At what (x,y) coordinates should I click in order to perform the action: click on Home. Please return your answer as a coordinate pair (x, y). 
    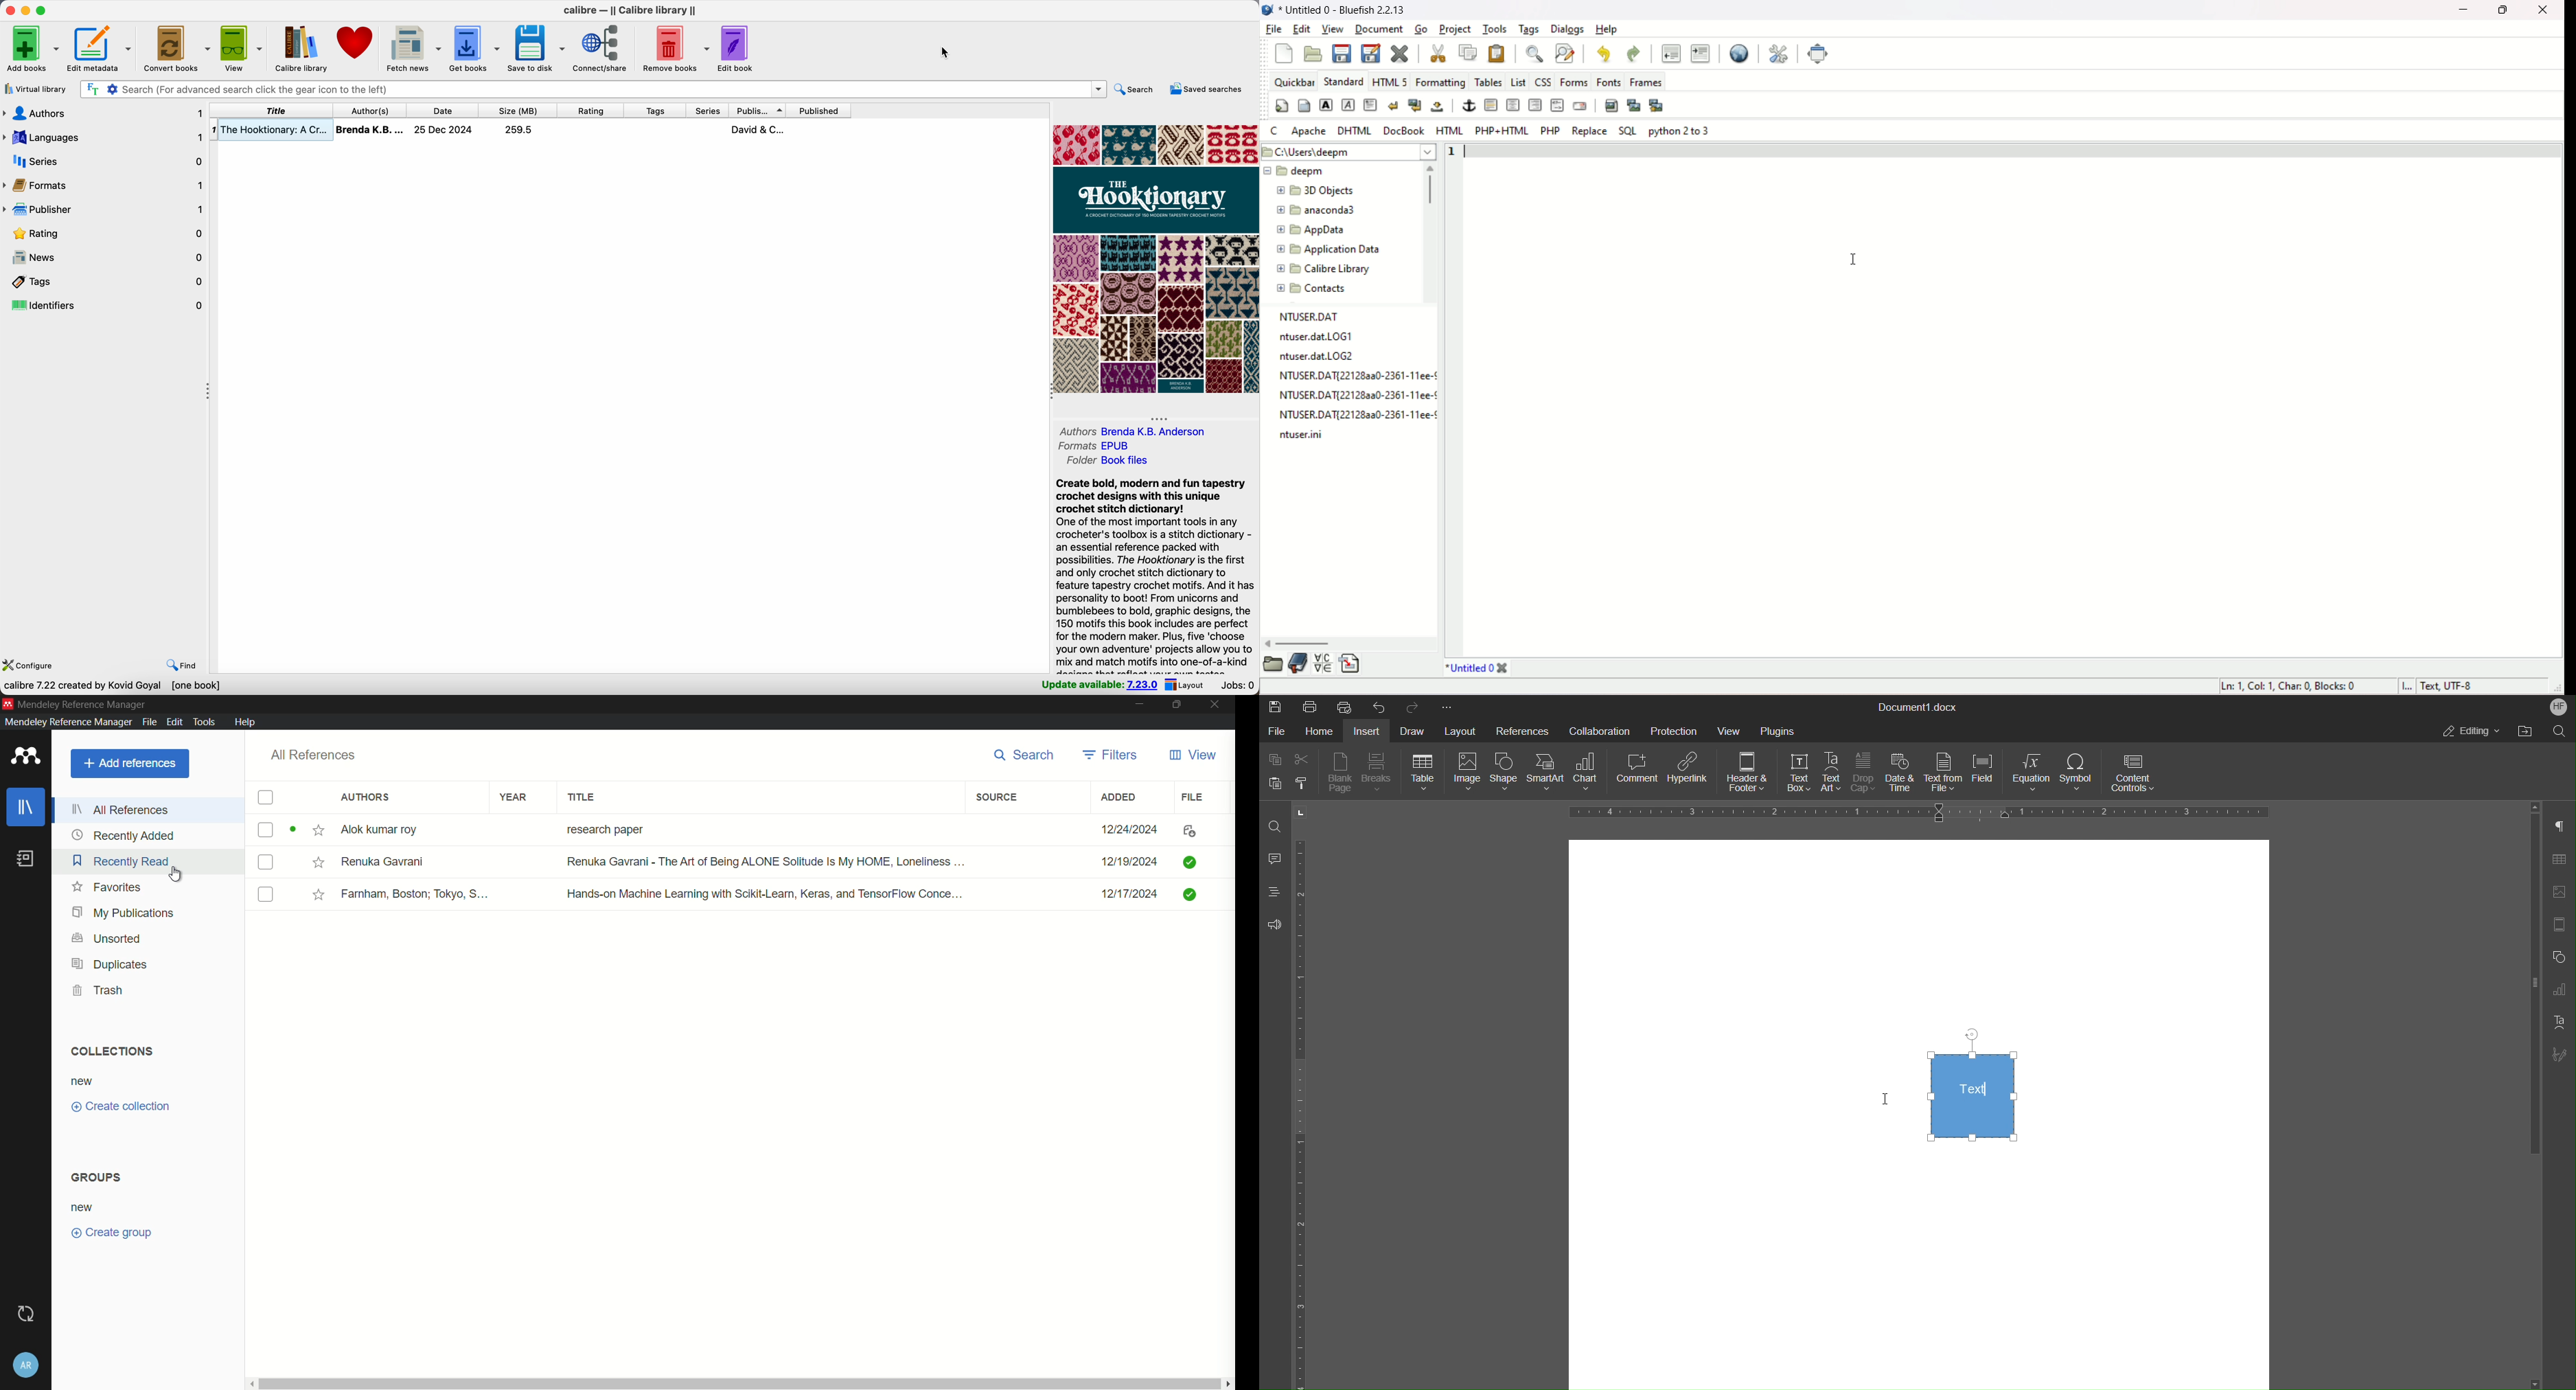
    Looking at the image, I should click on (1322, 731).